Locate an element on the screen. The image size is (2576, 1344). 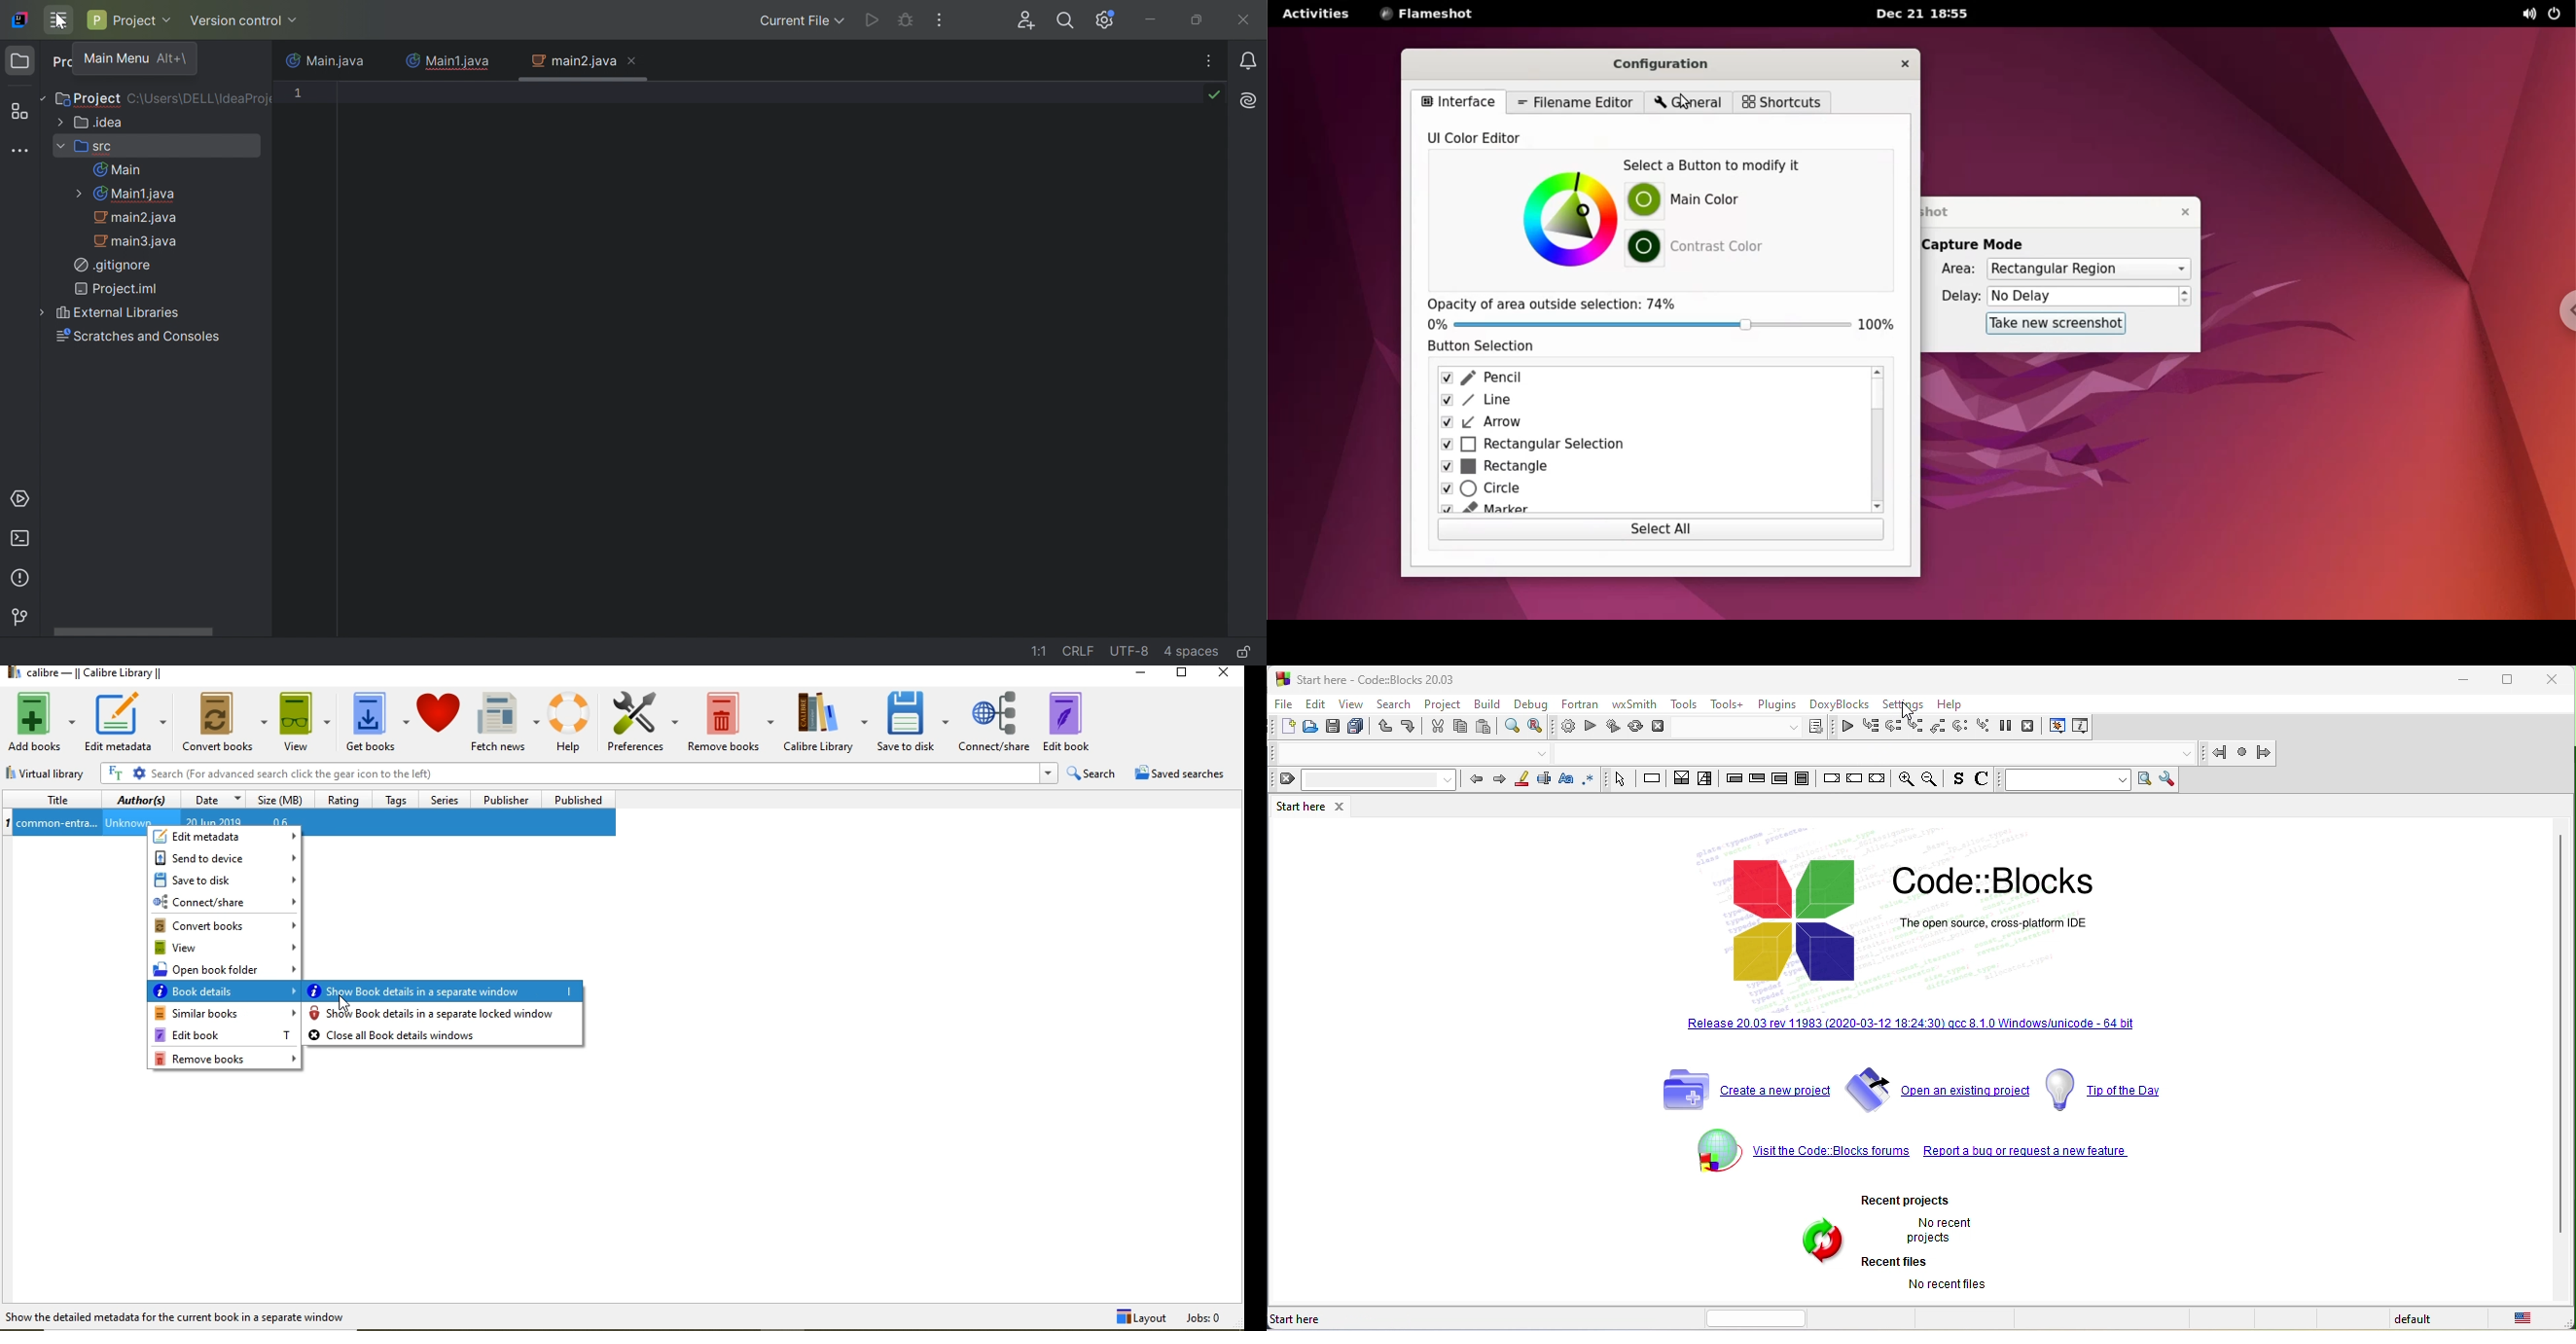
project is located at coordinates (1441, 703).